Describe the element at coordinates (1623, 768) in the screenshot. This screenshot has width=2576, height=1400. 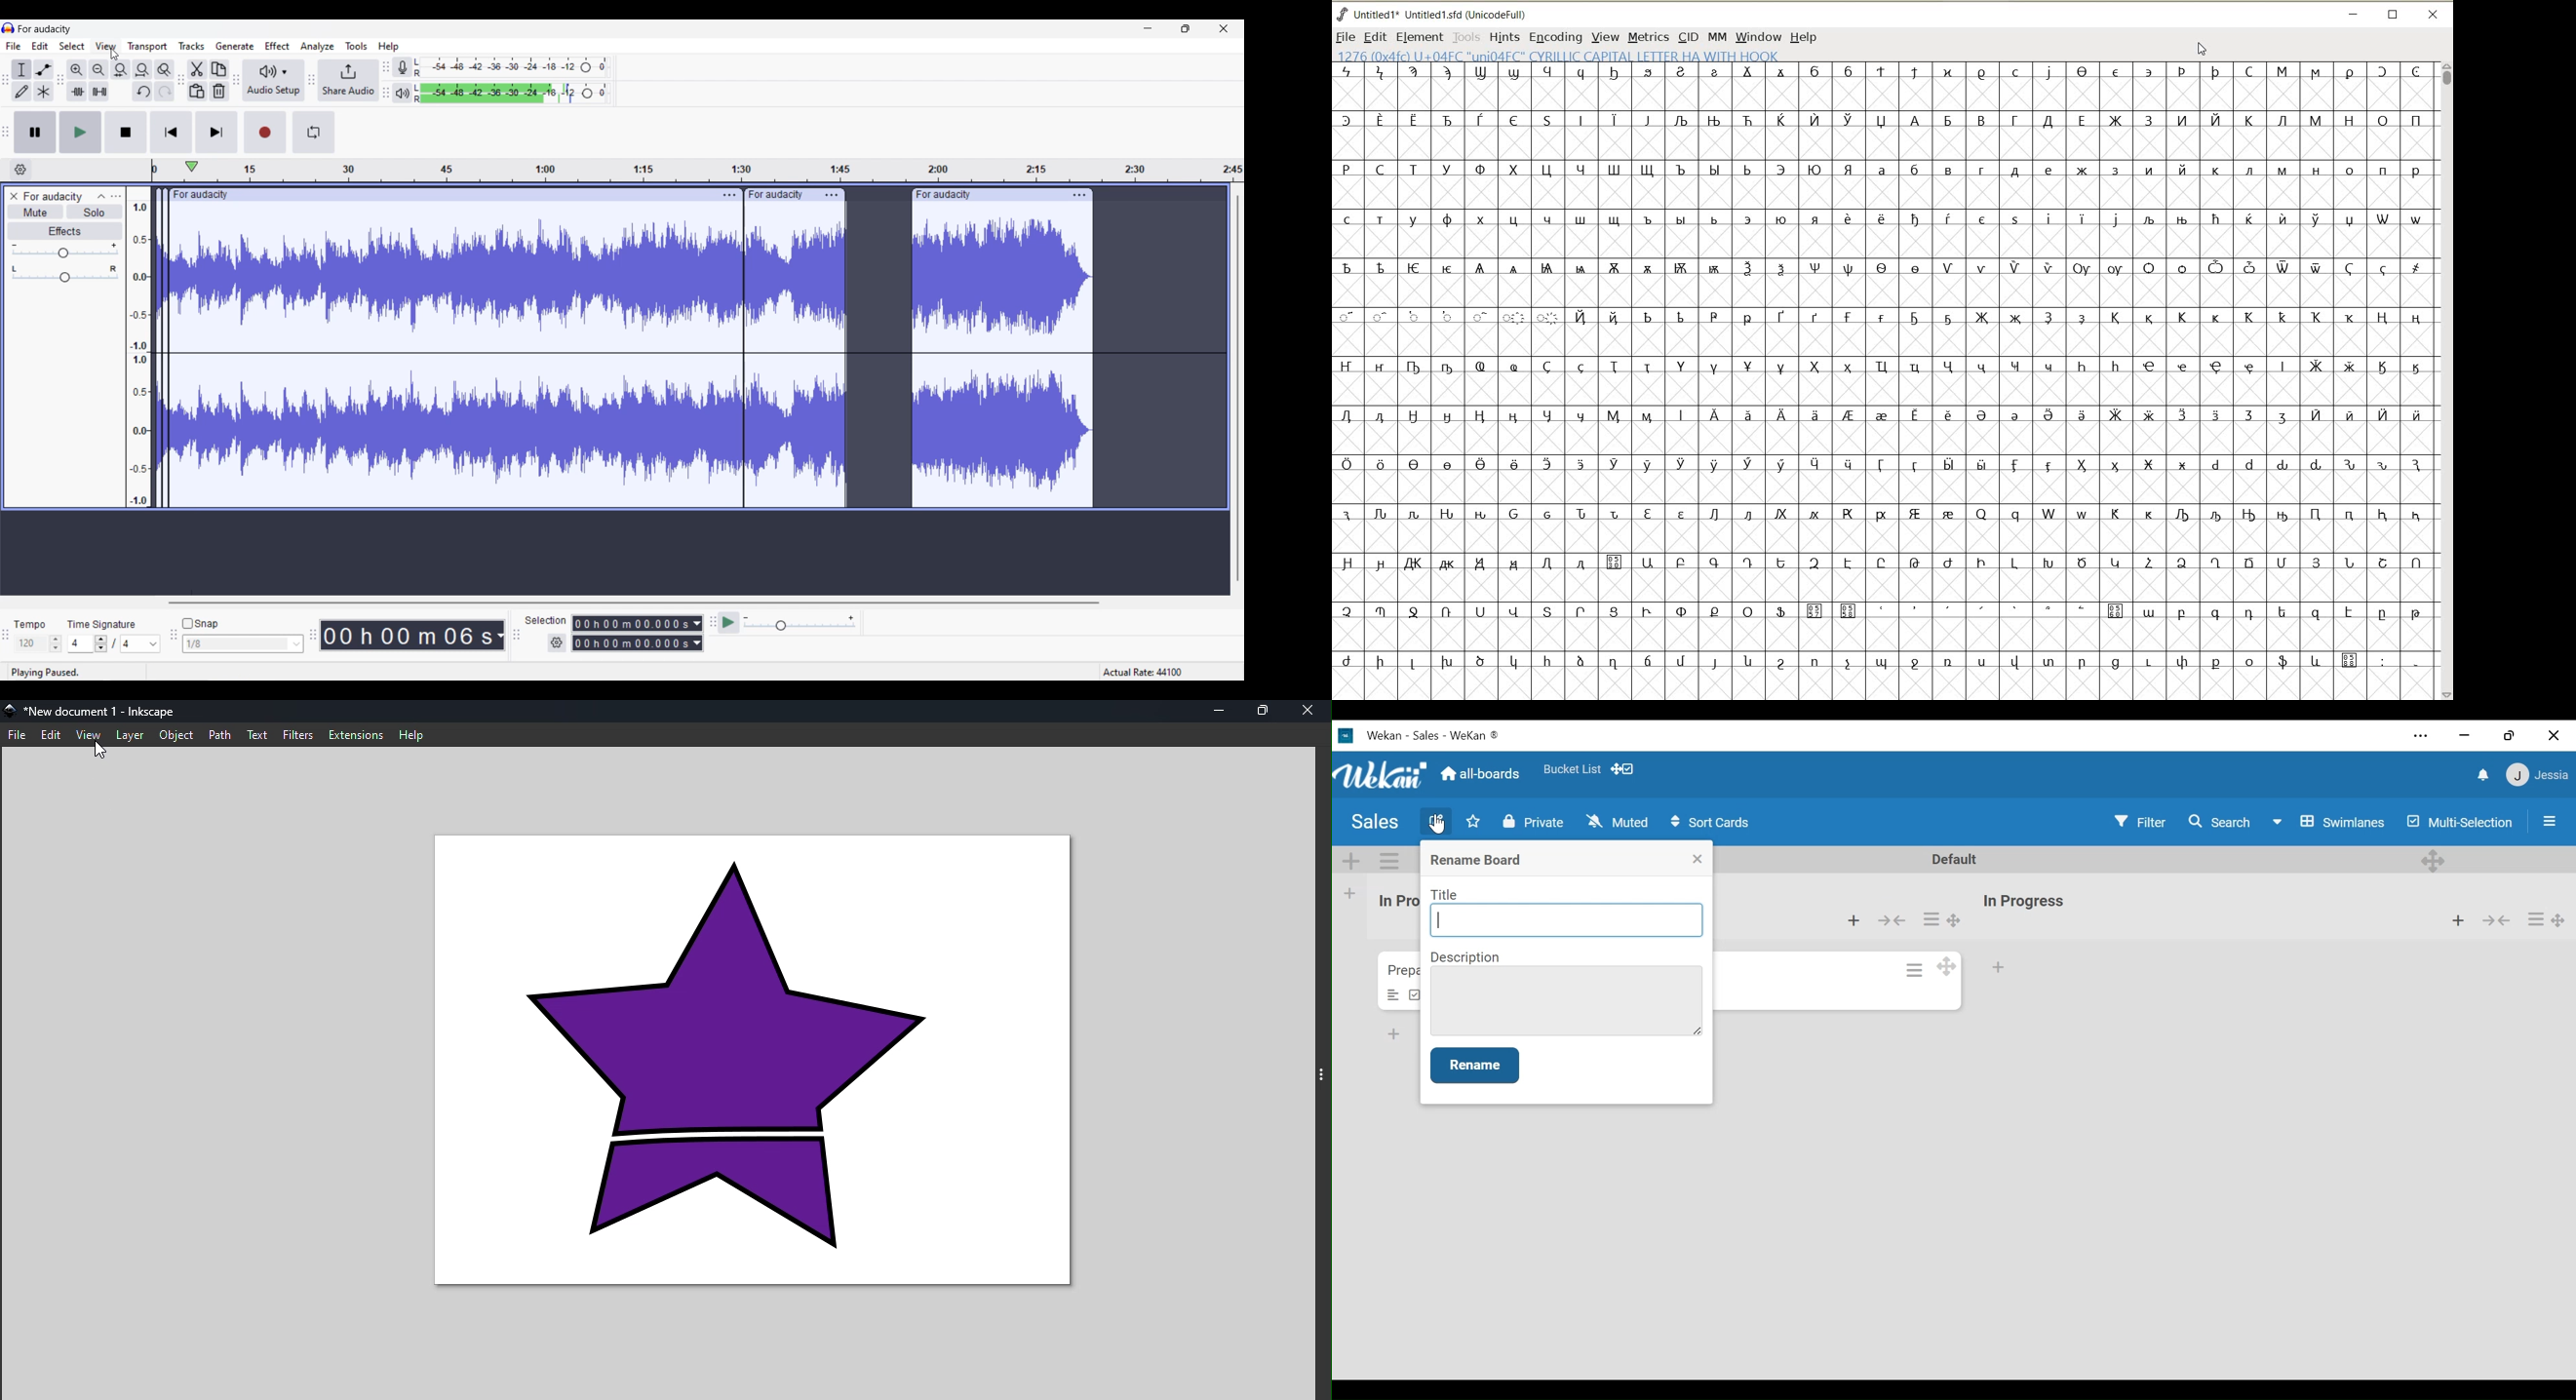
I see `Show desktop drag handle` at that location.